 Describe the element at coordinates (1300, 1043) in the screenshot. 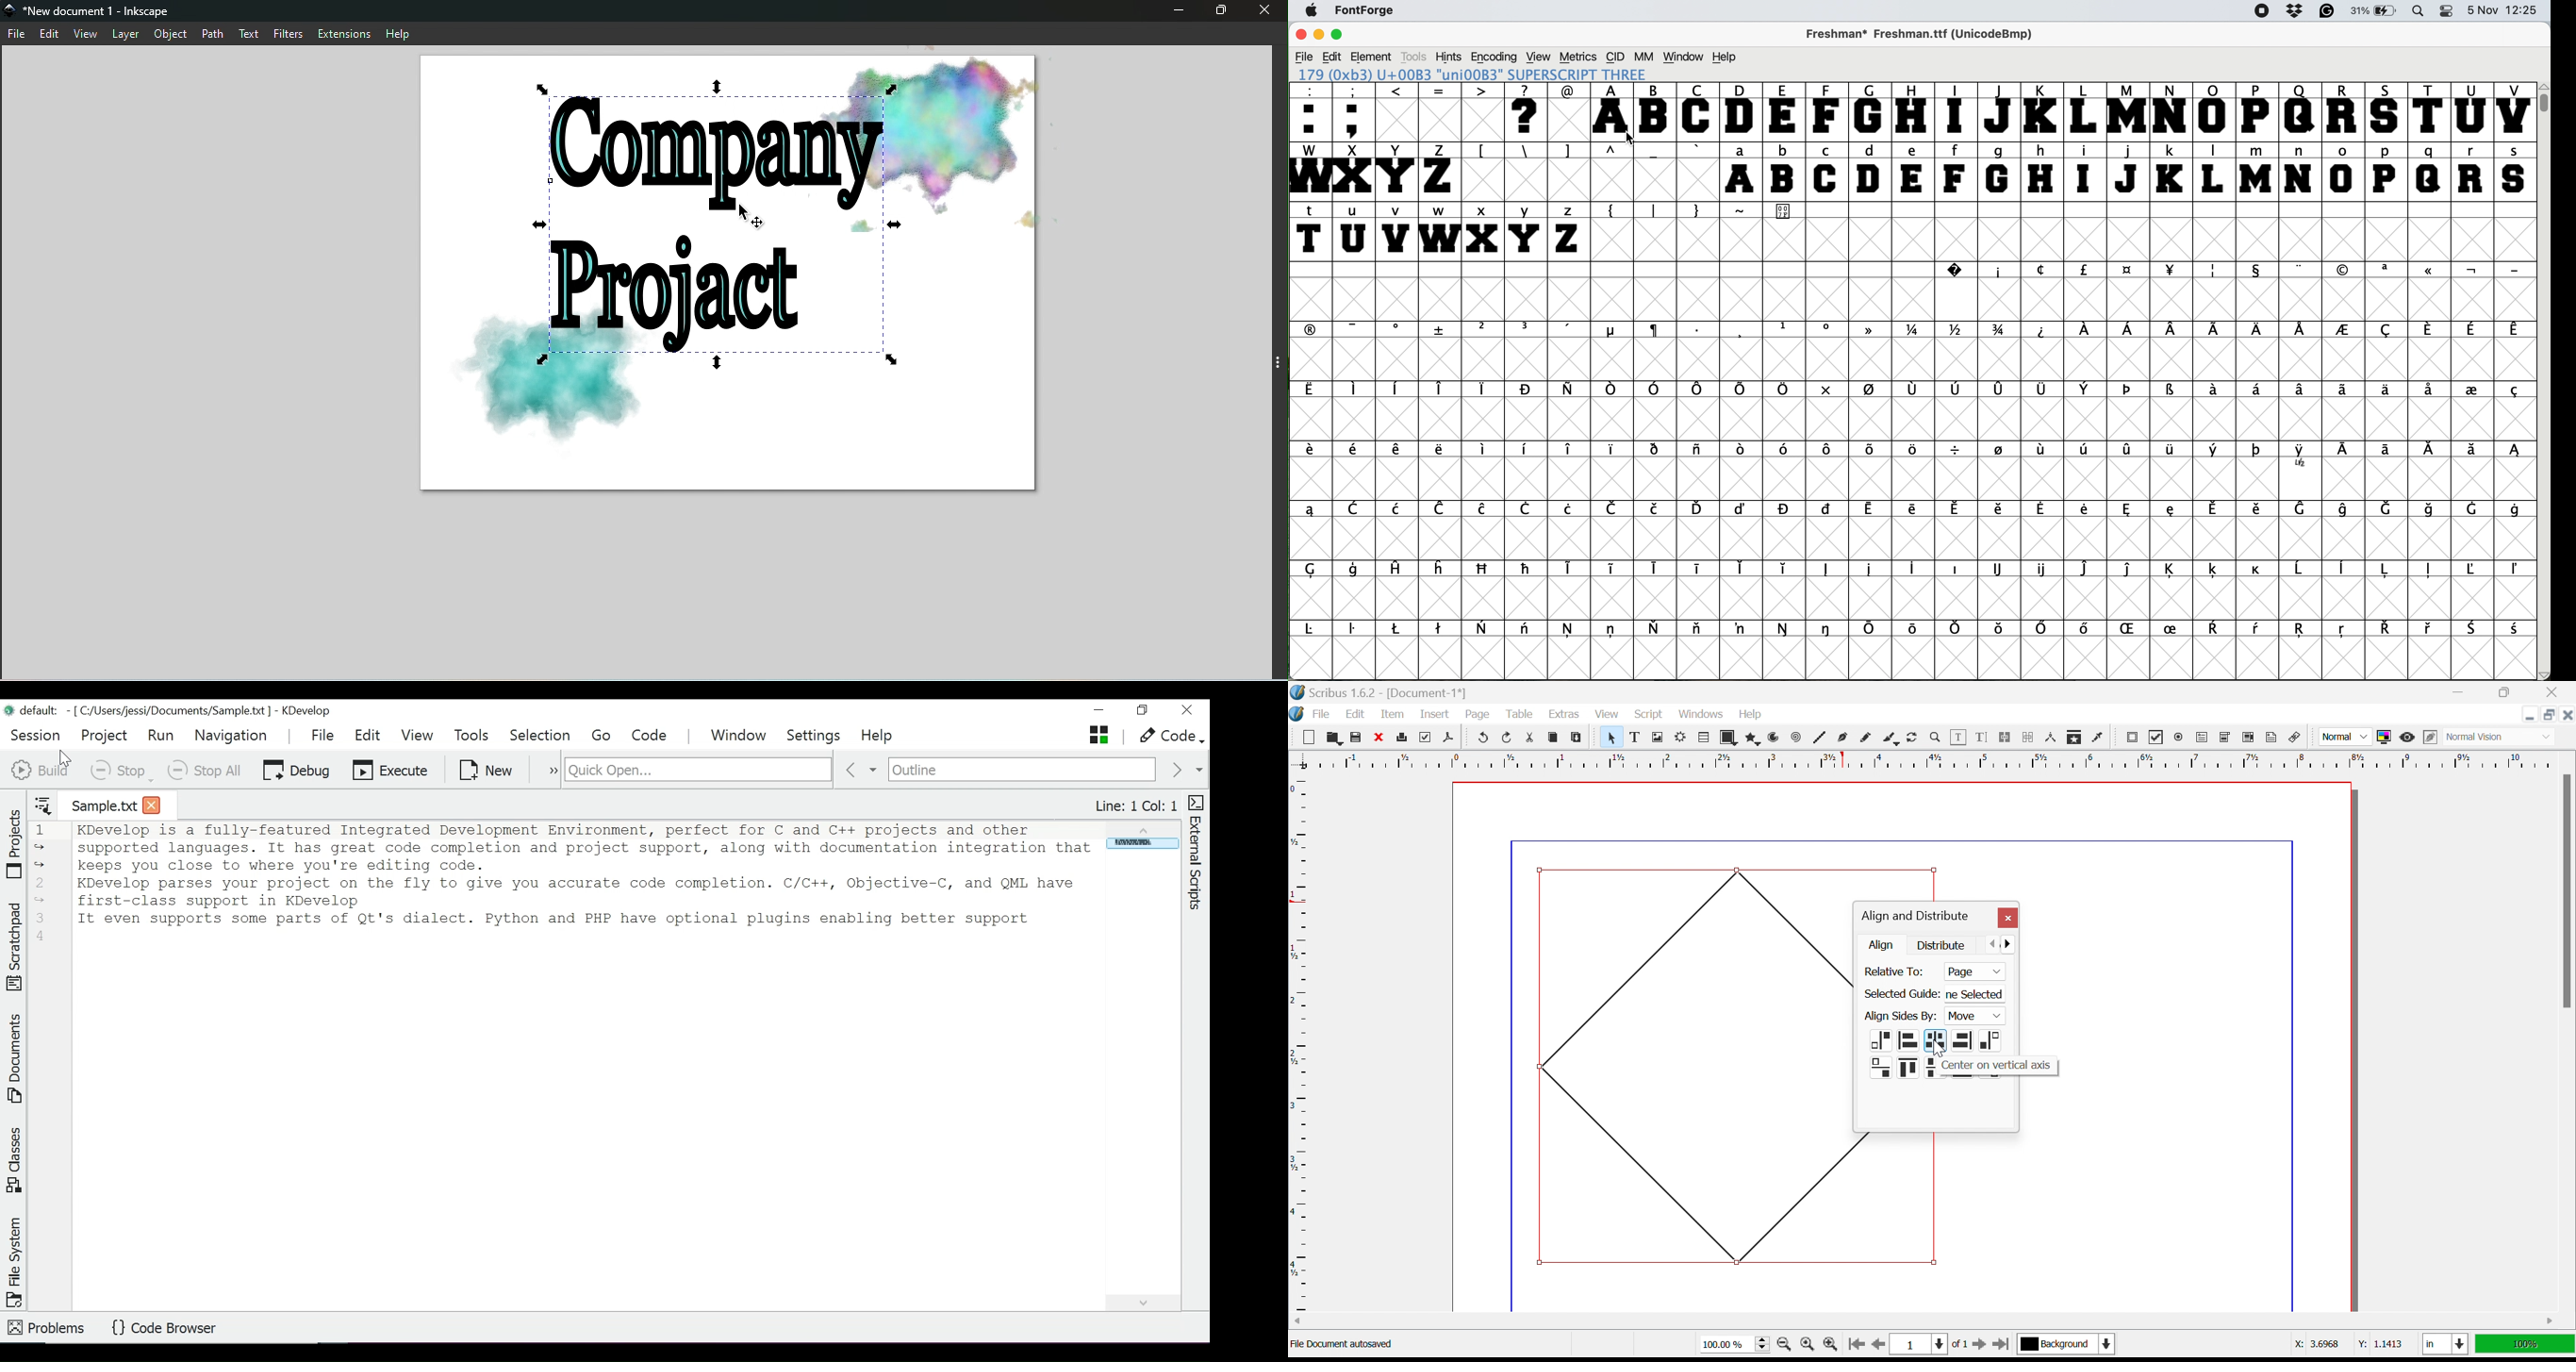

I see `Ruler` at that location.